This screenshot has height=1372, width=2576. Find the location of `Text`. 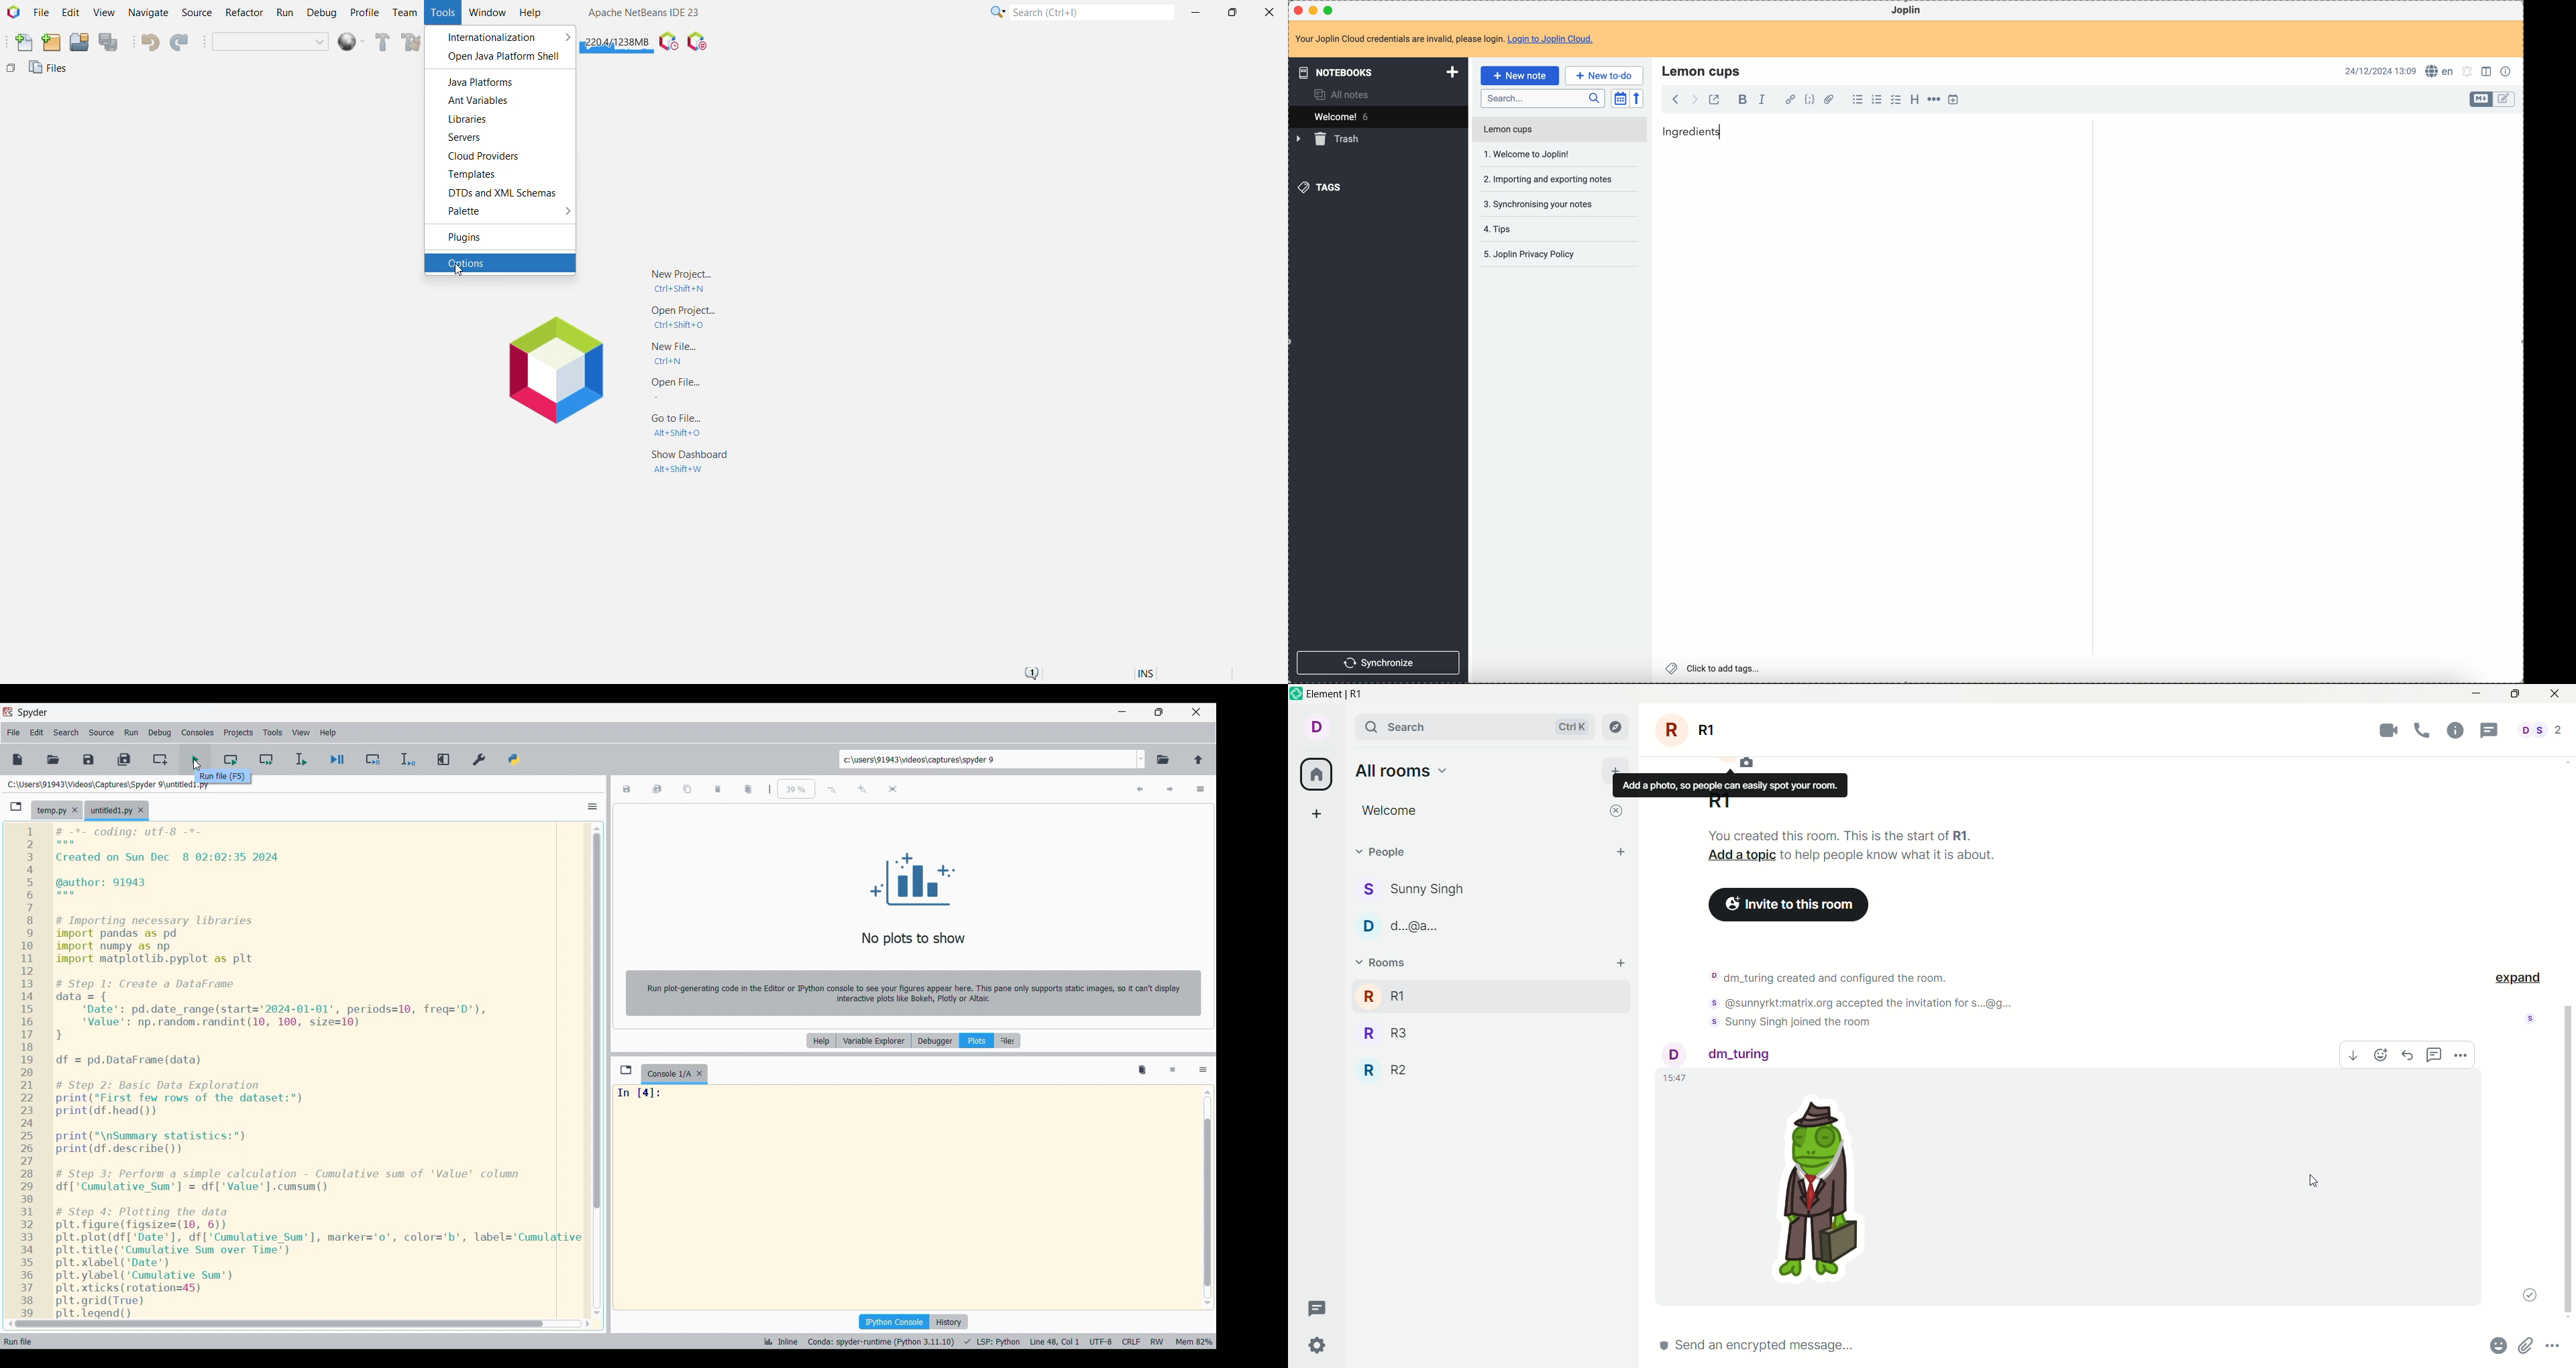

Text is located at coordinates (1838, 835).